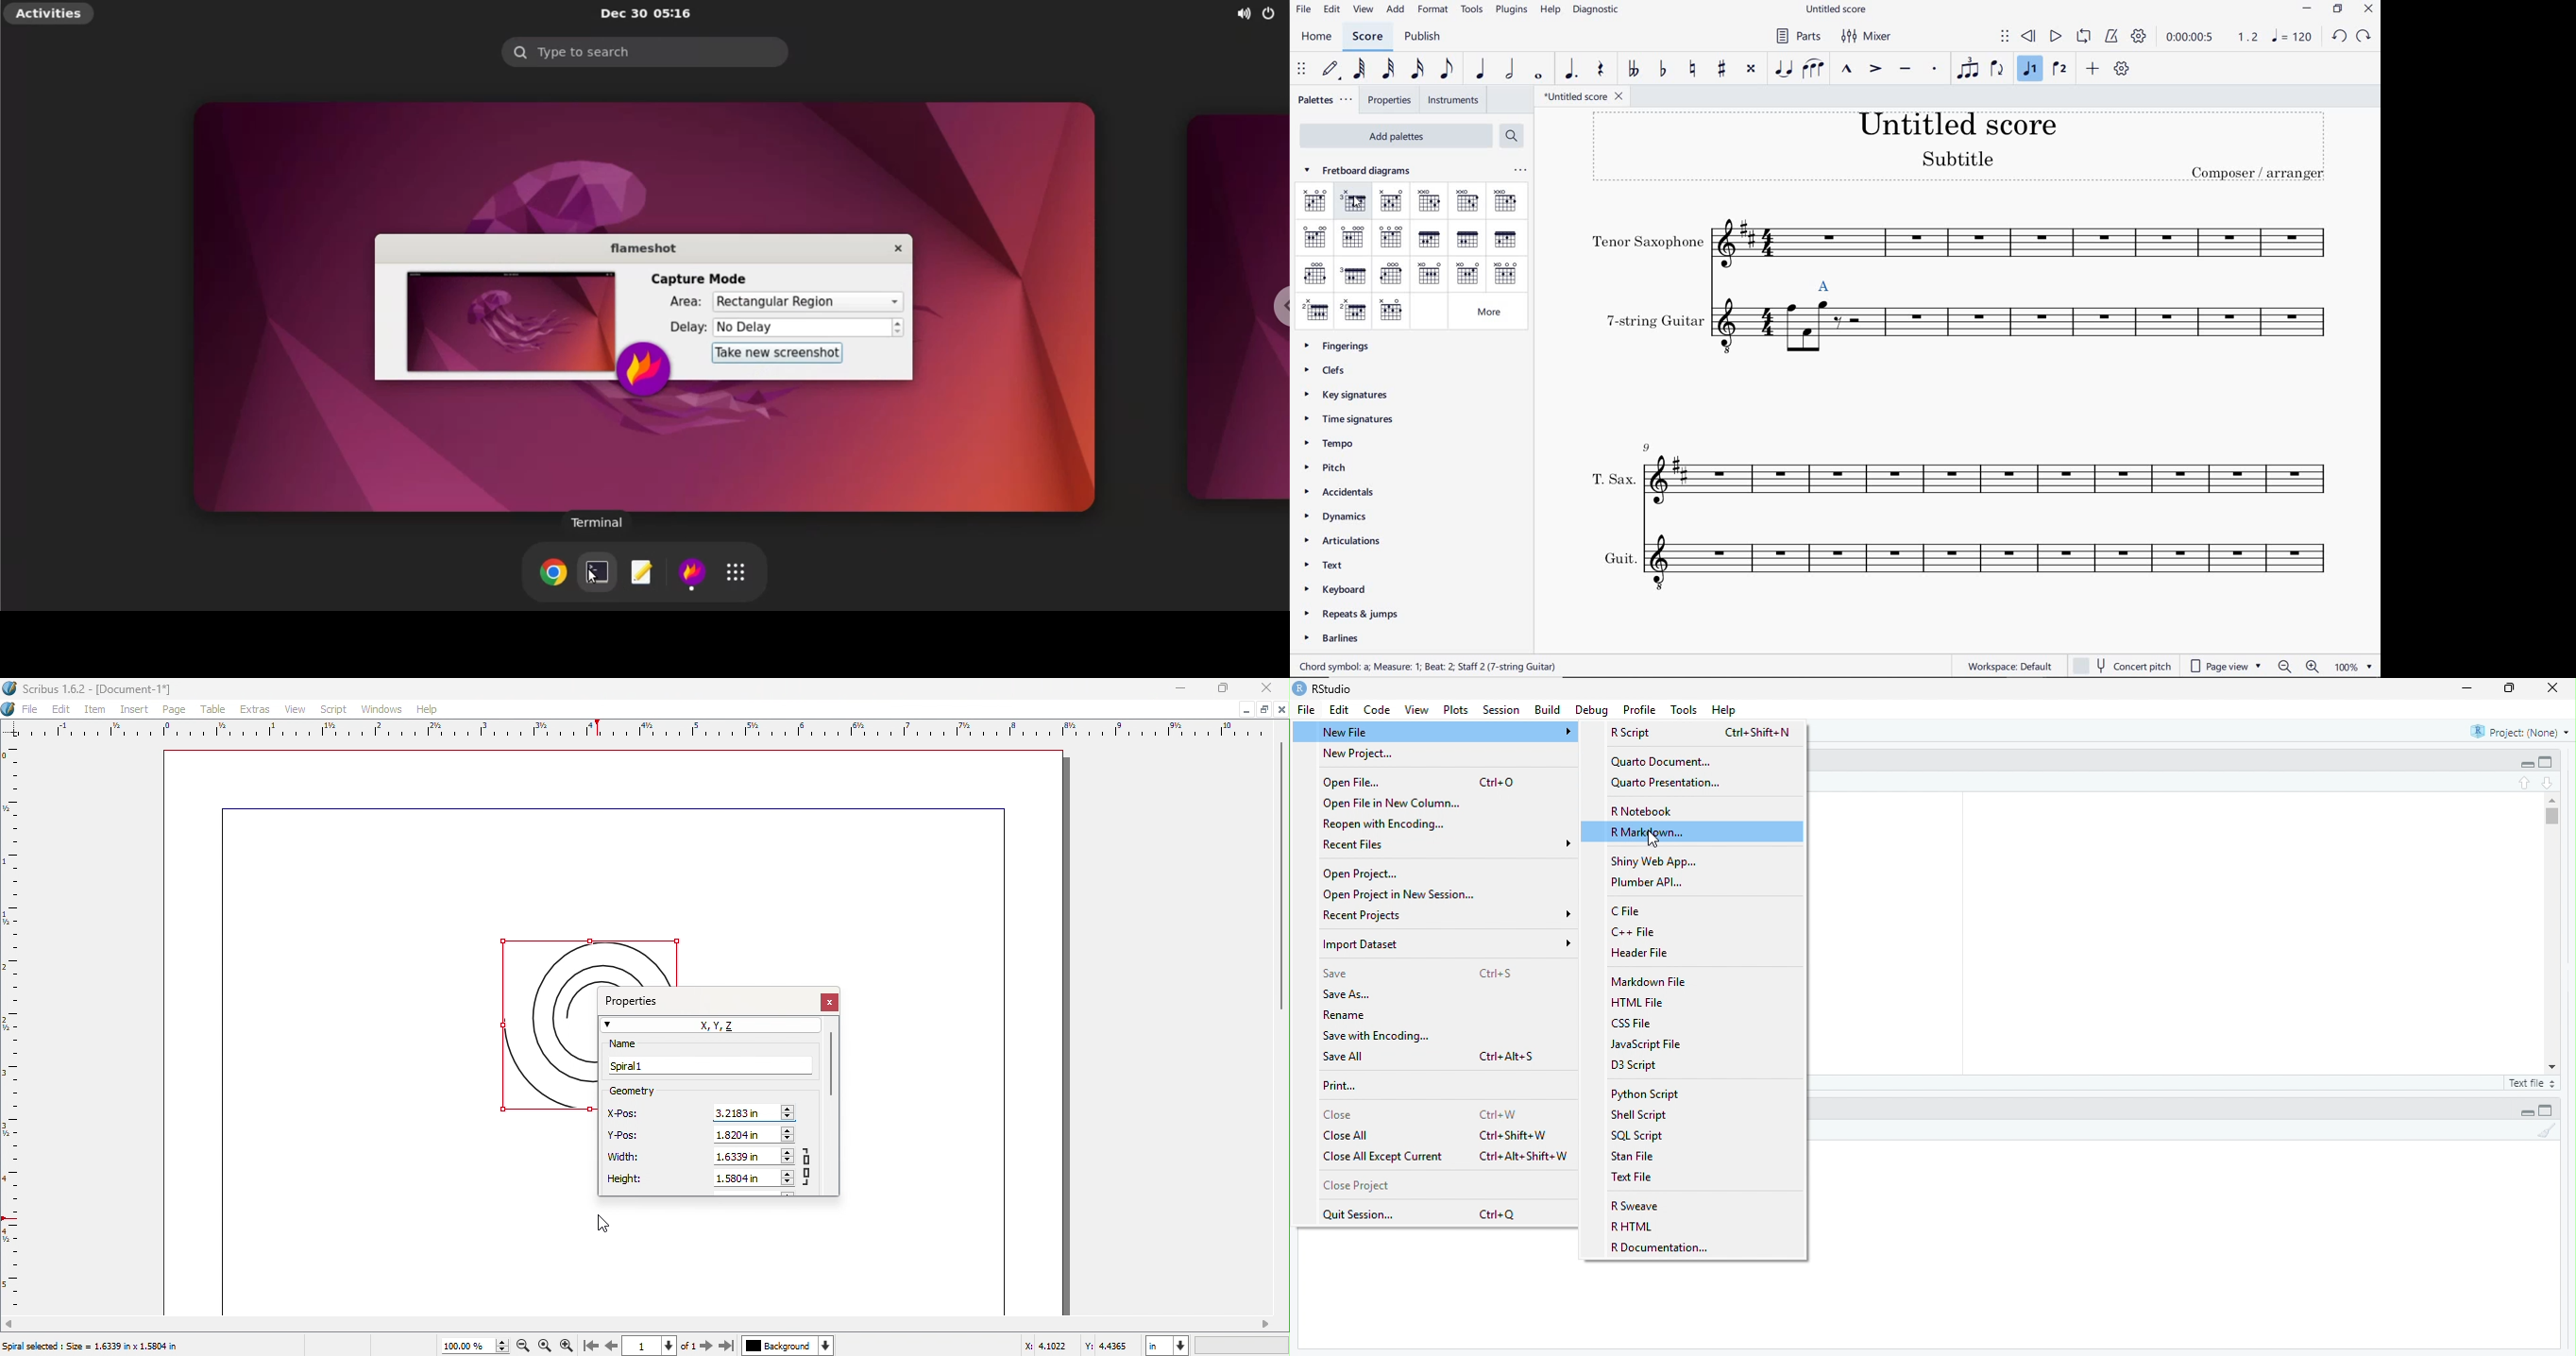 Image resolution: width=2576 pixels, height=1372 pixels. Describe the element at coordinates (1509, 69) in the screenshot. I see `HALF NOTE` at that location.